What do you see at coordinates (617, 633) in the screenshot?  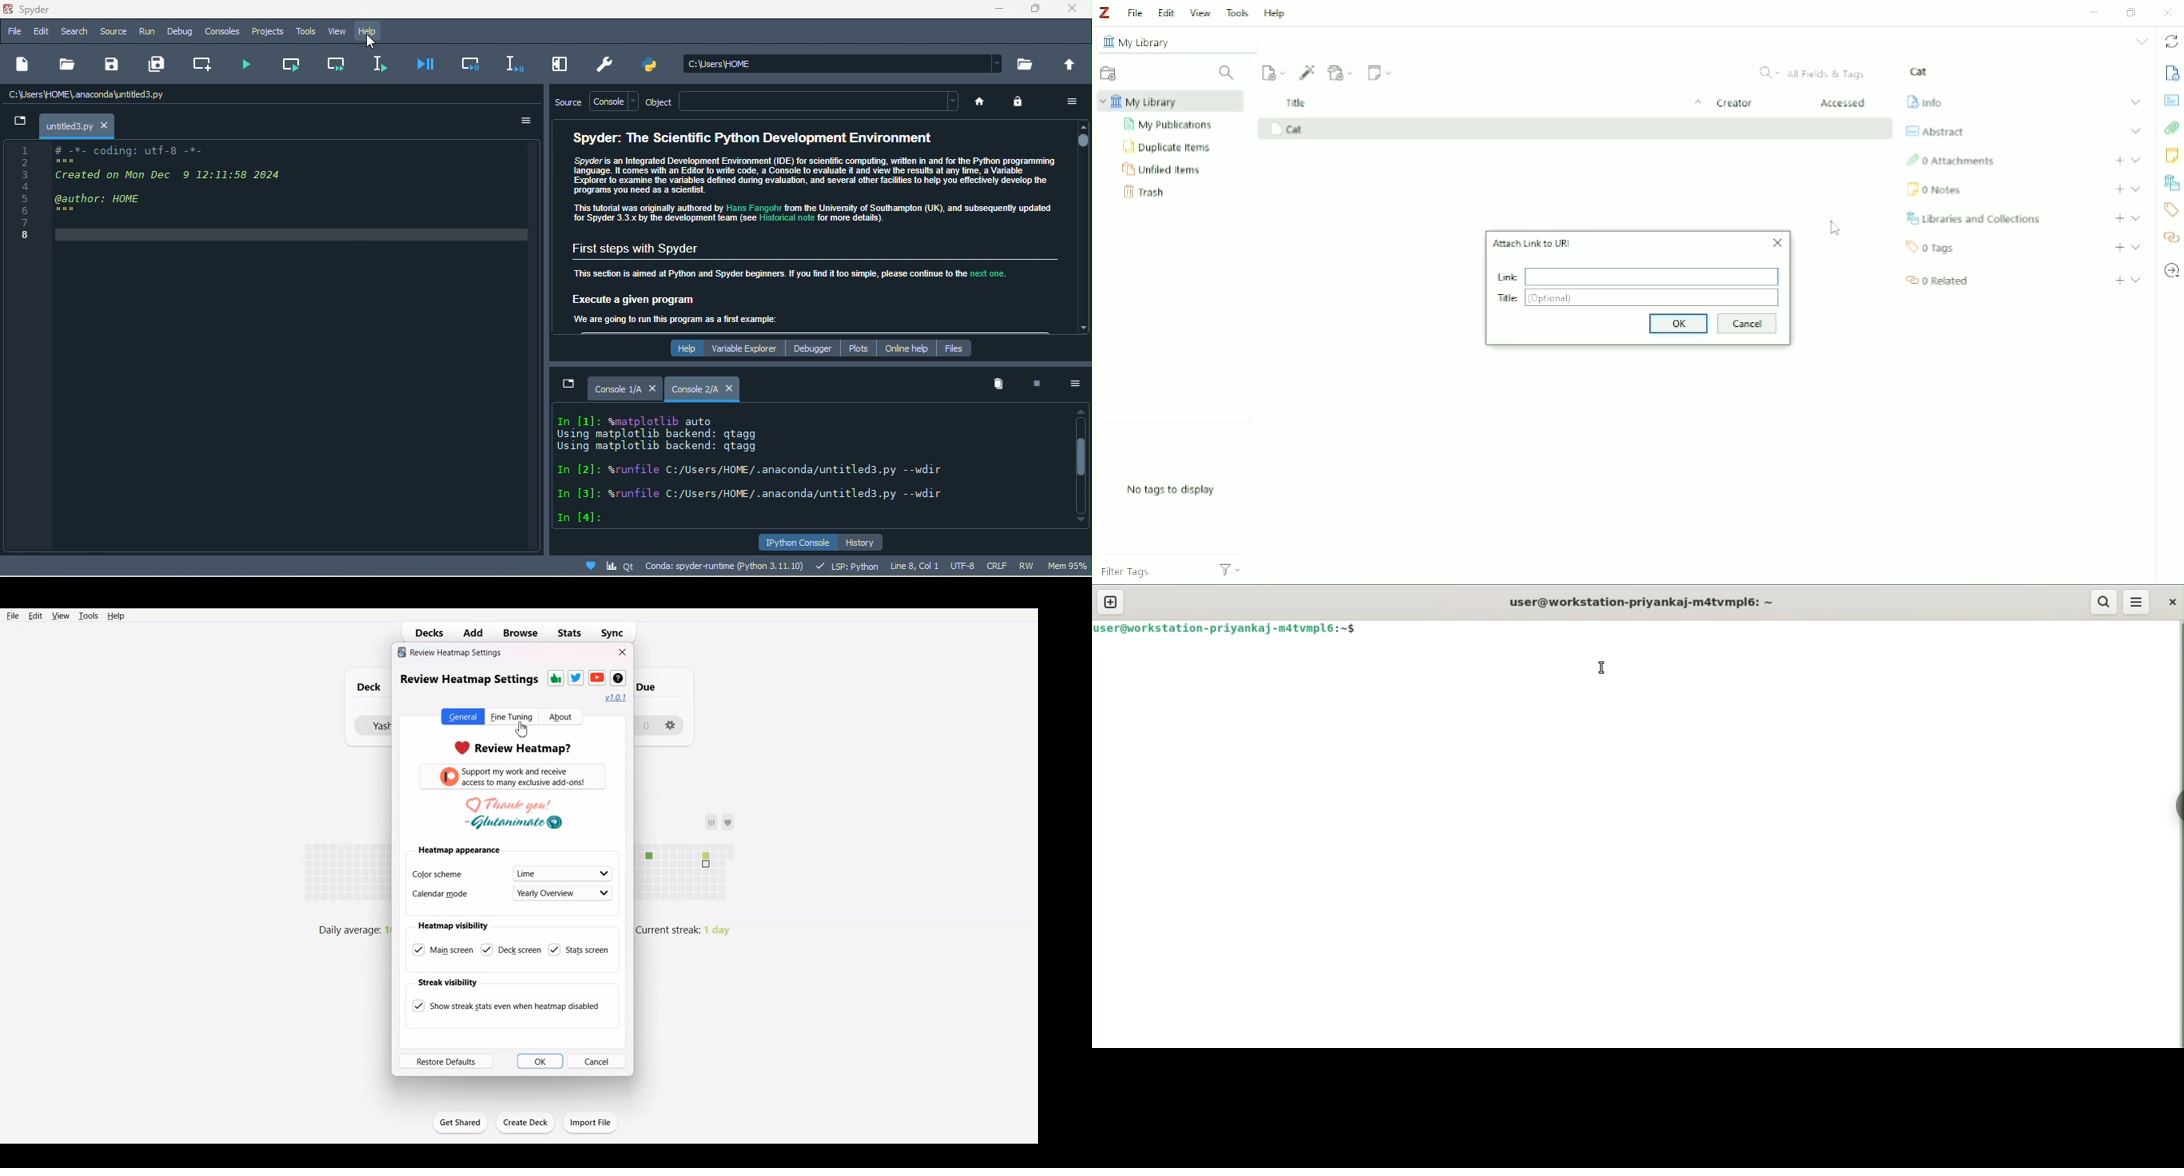 I see `Sync` at bounding box center [617, 633].